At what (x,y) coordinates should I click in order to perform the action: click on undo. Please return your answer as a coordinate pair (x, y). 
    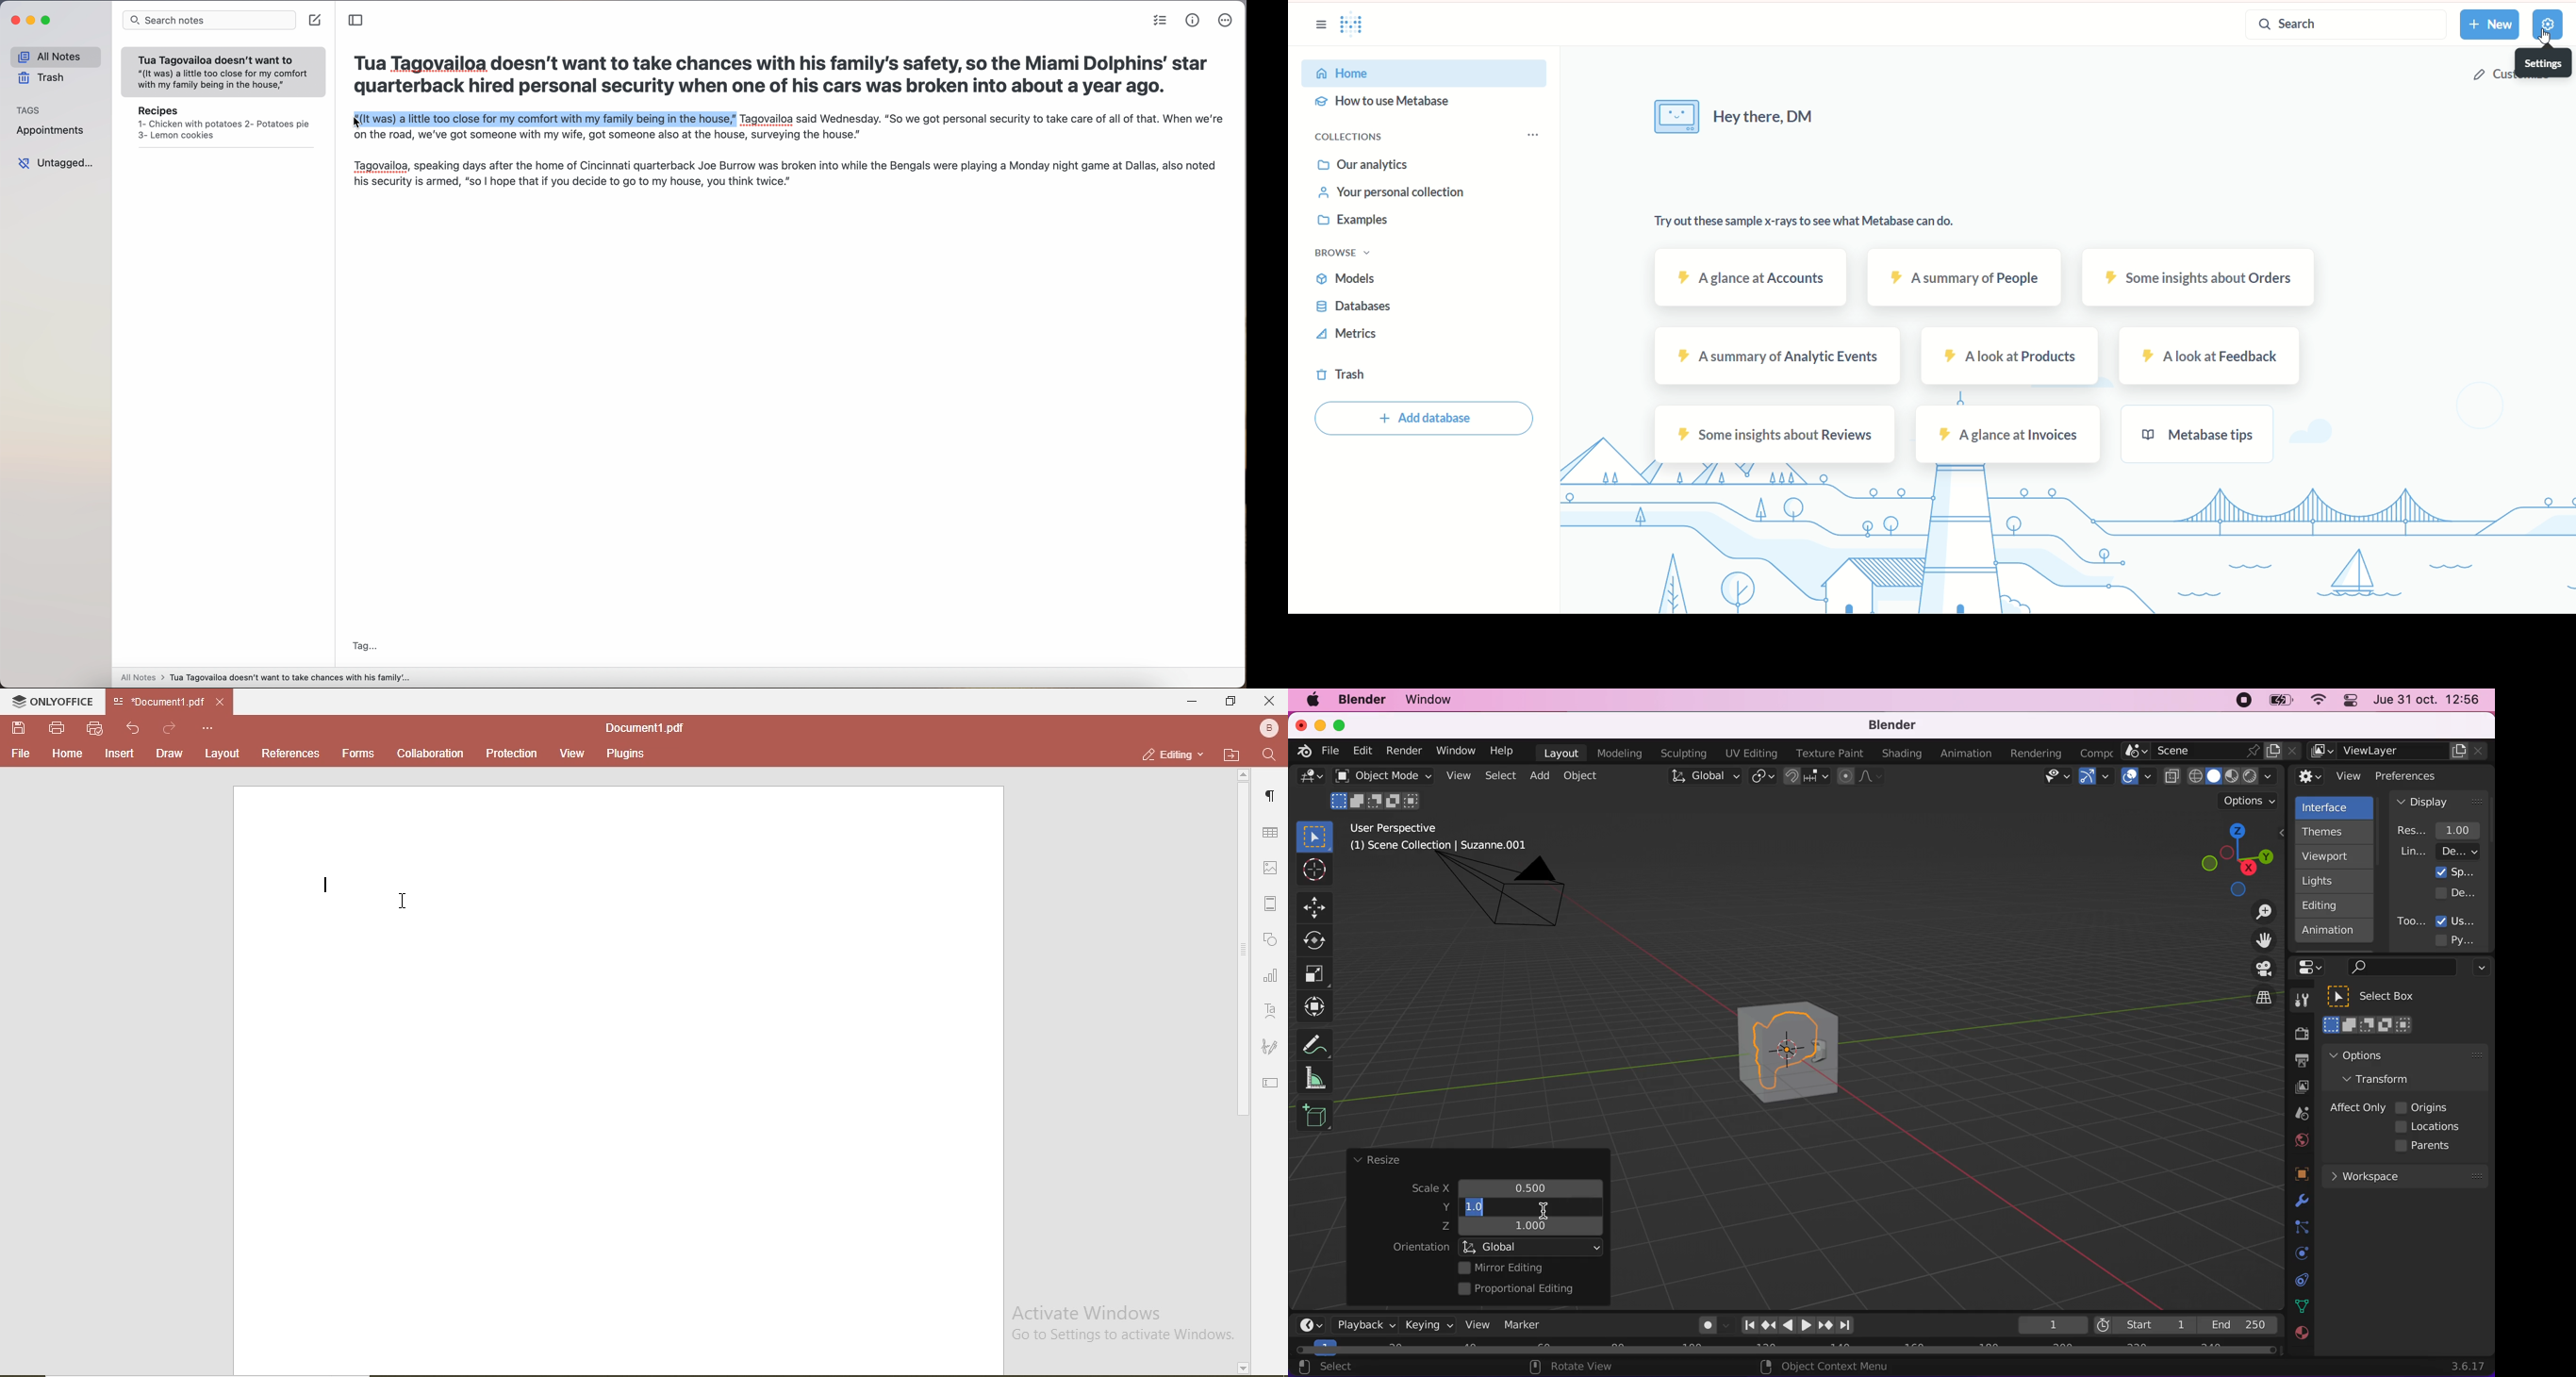
    Looking at the image, I should click on (134, 729).